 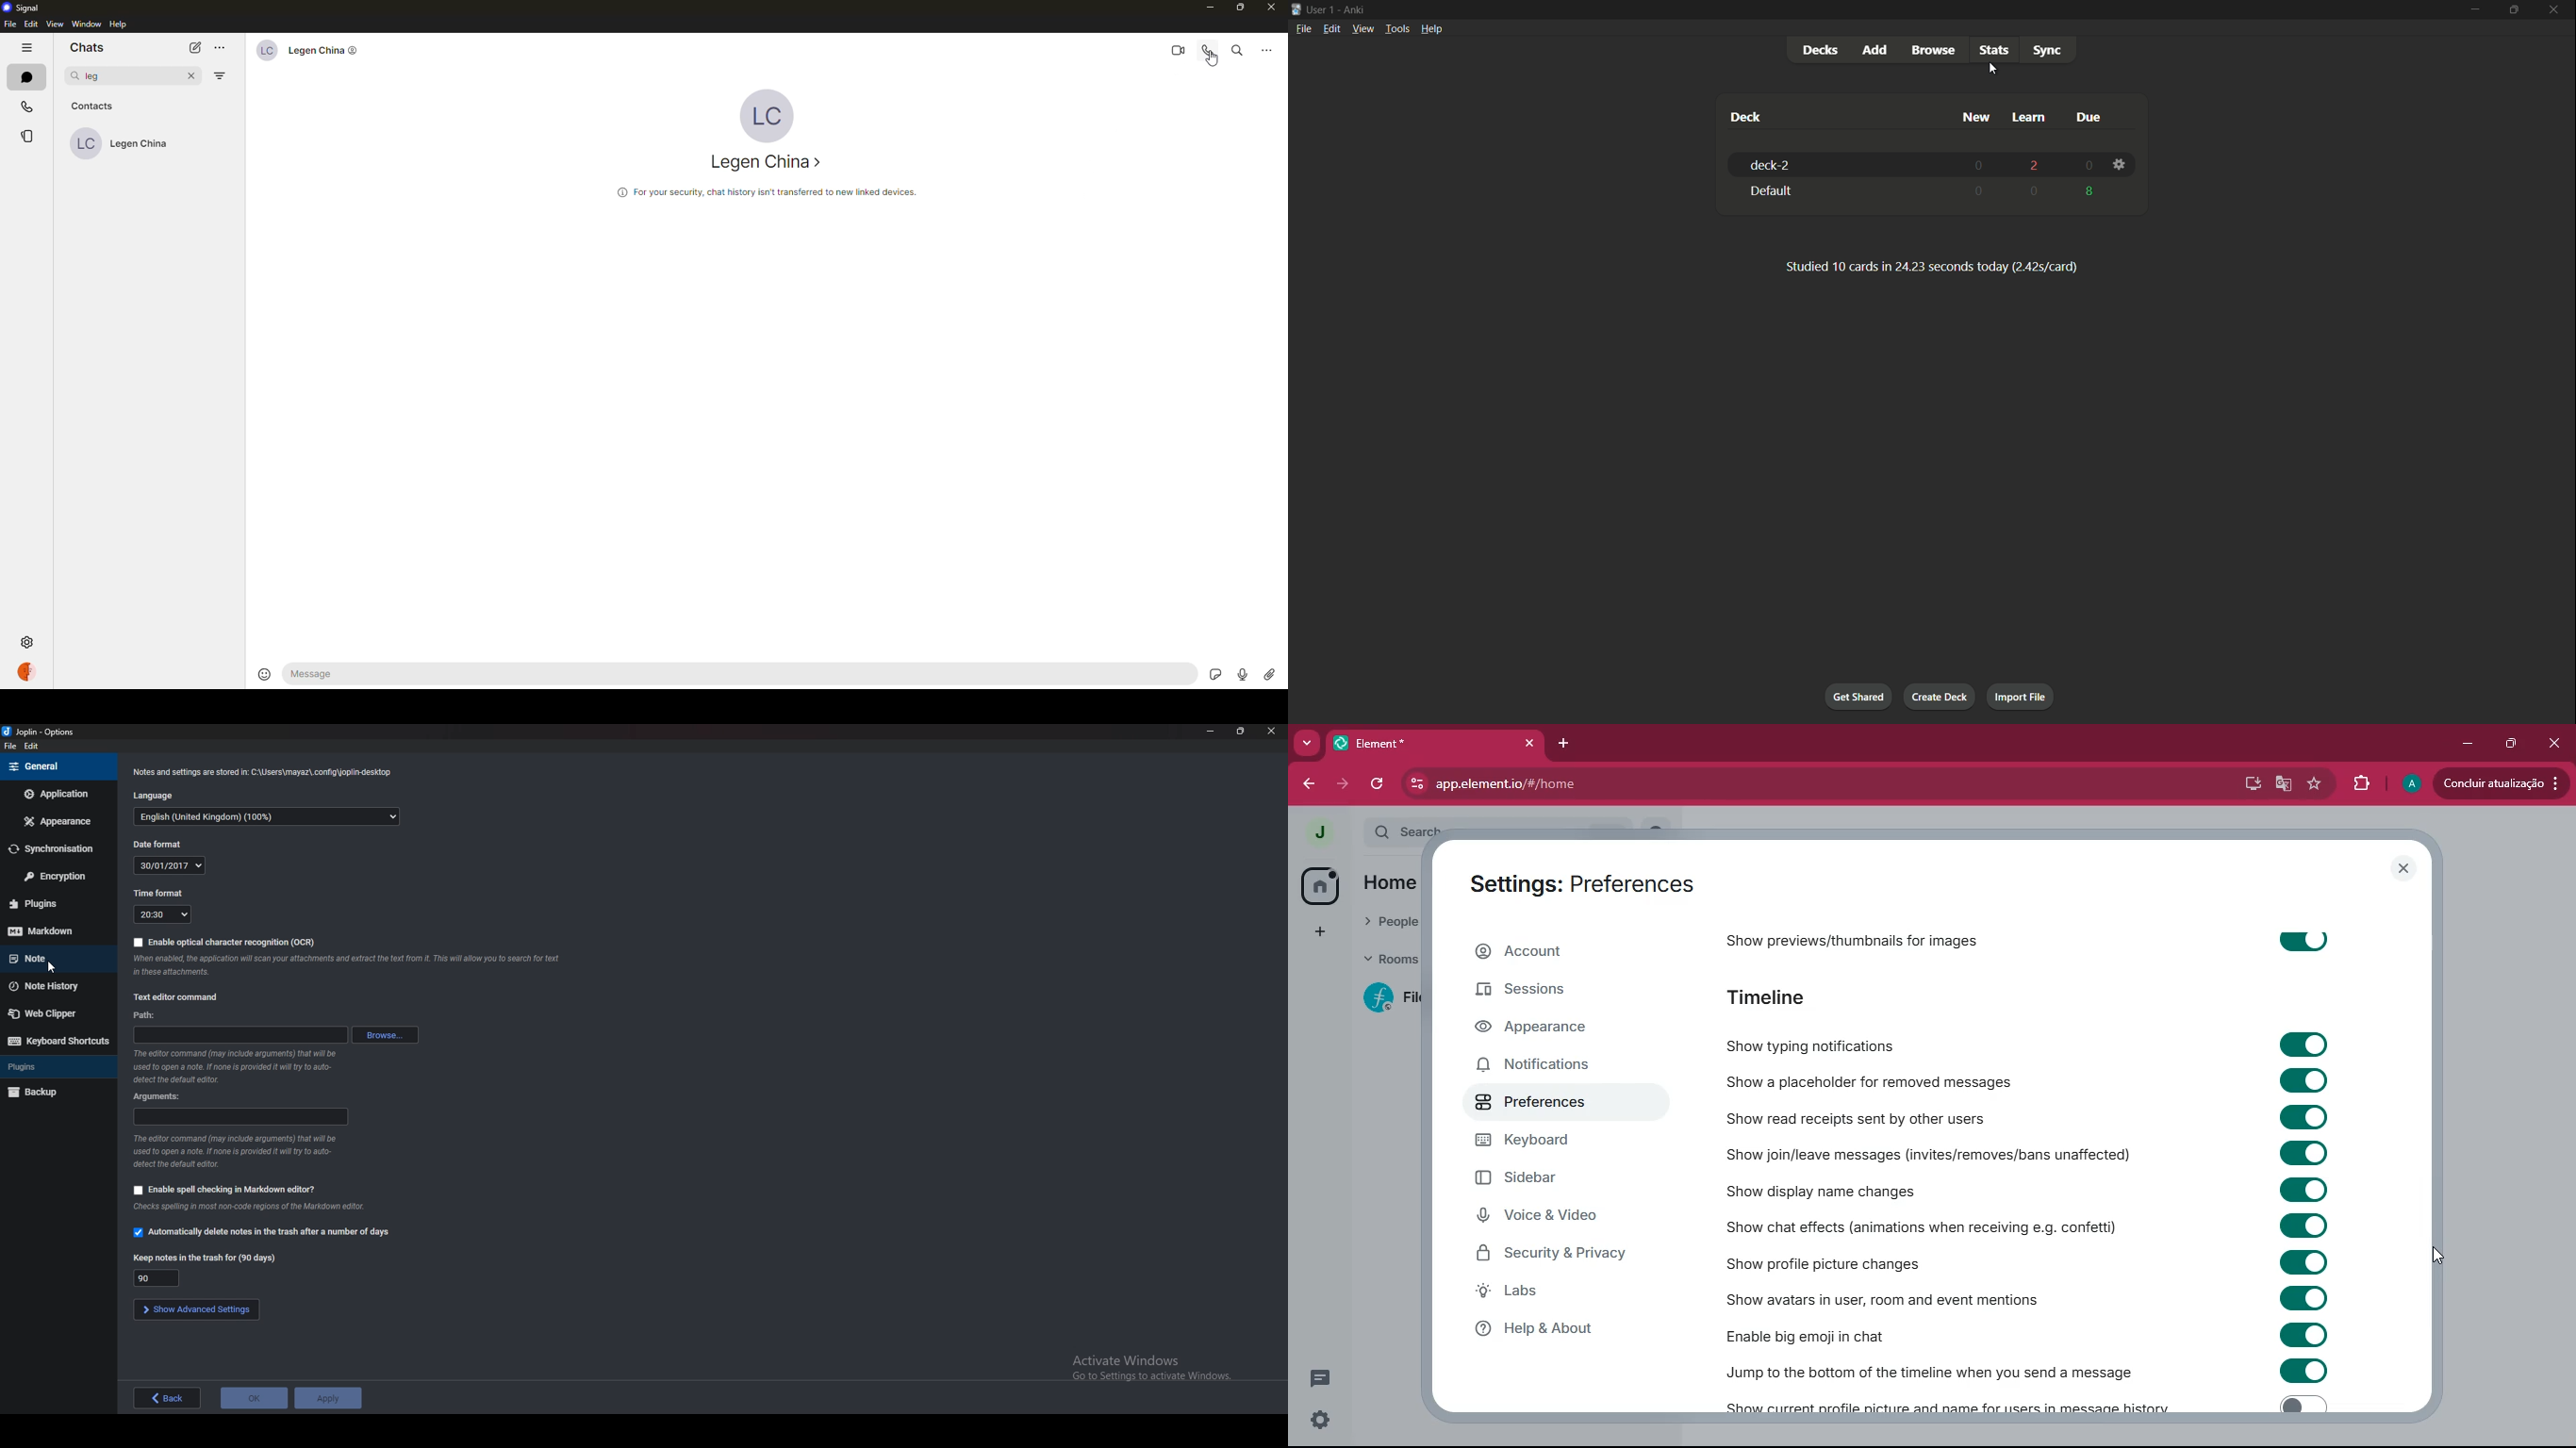 I want to click on Tools, so click(x=1398, y=31).